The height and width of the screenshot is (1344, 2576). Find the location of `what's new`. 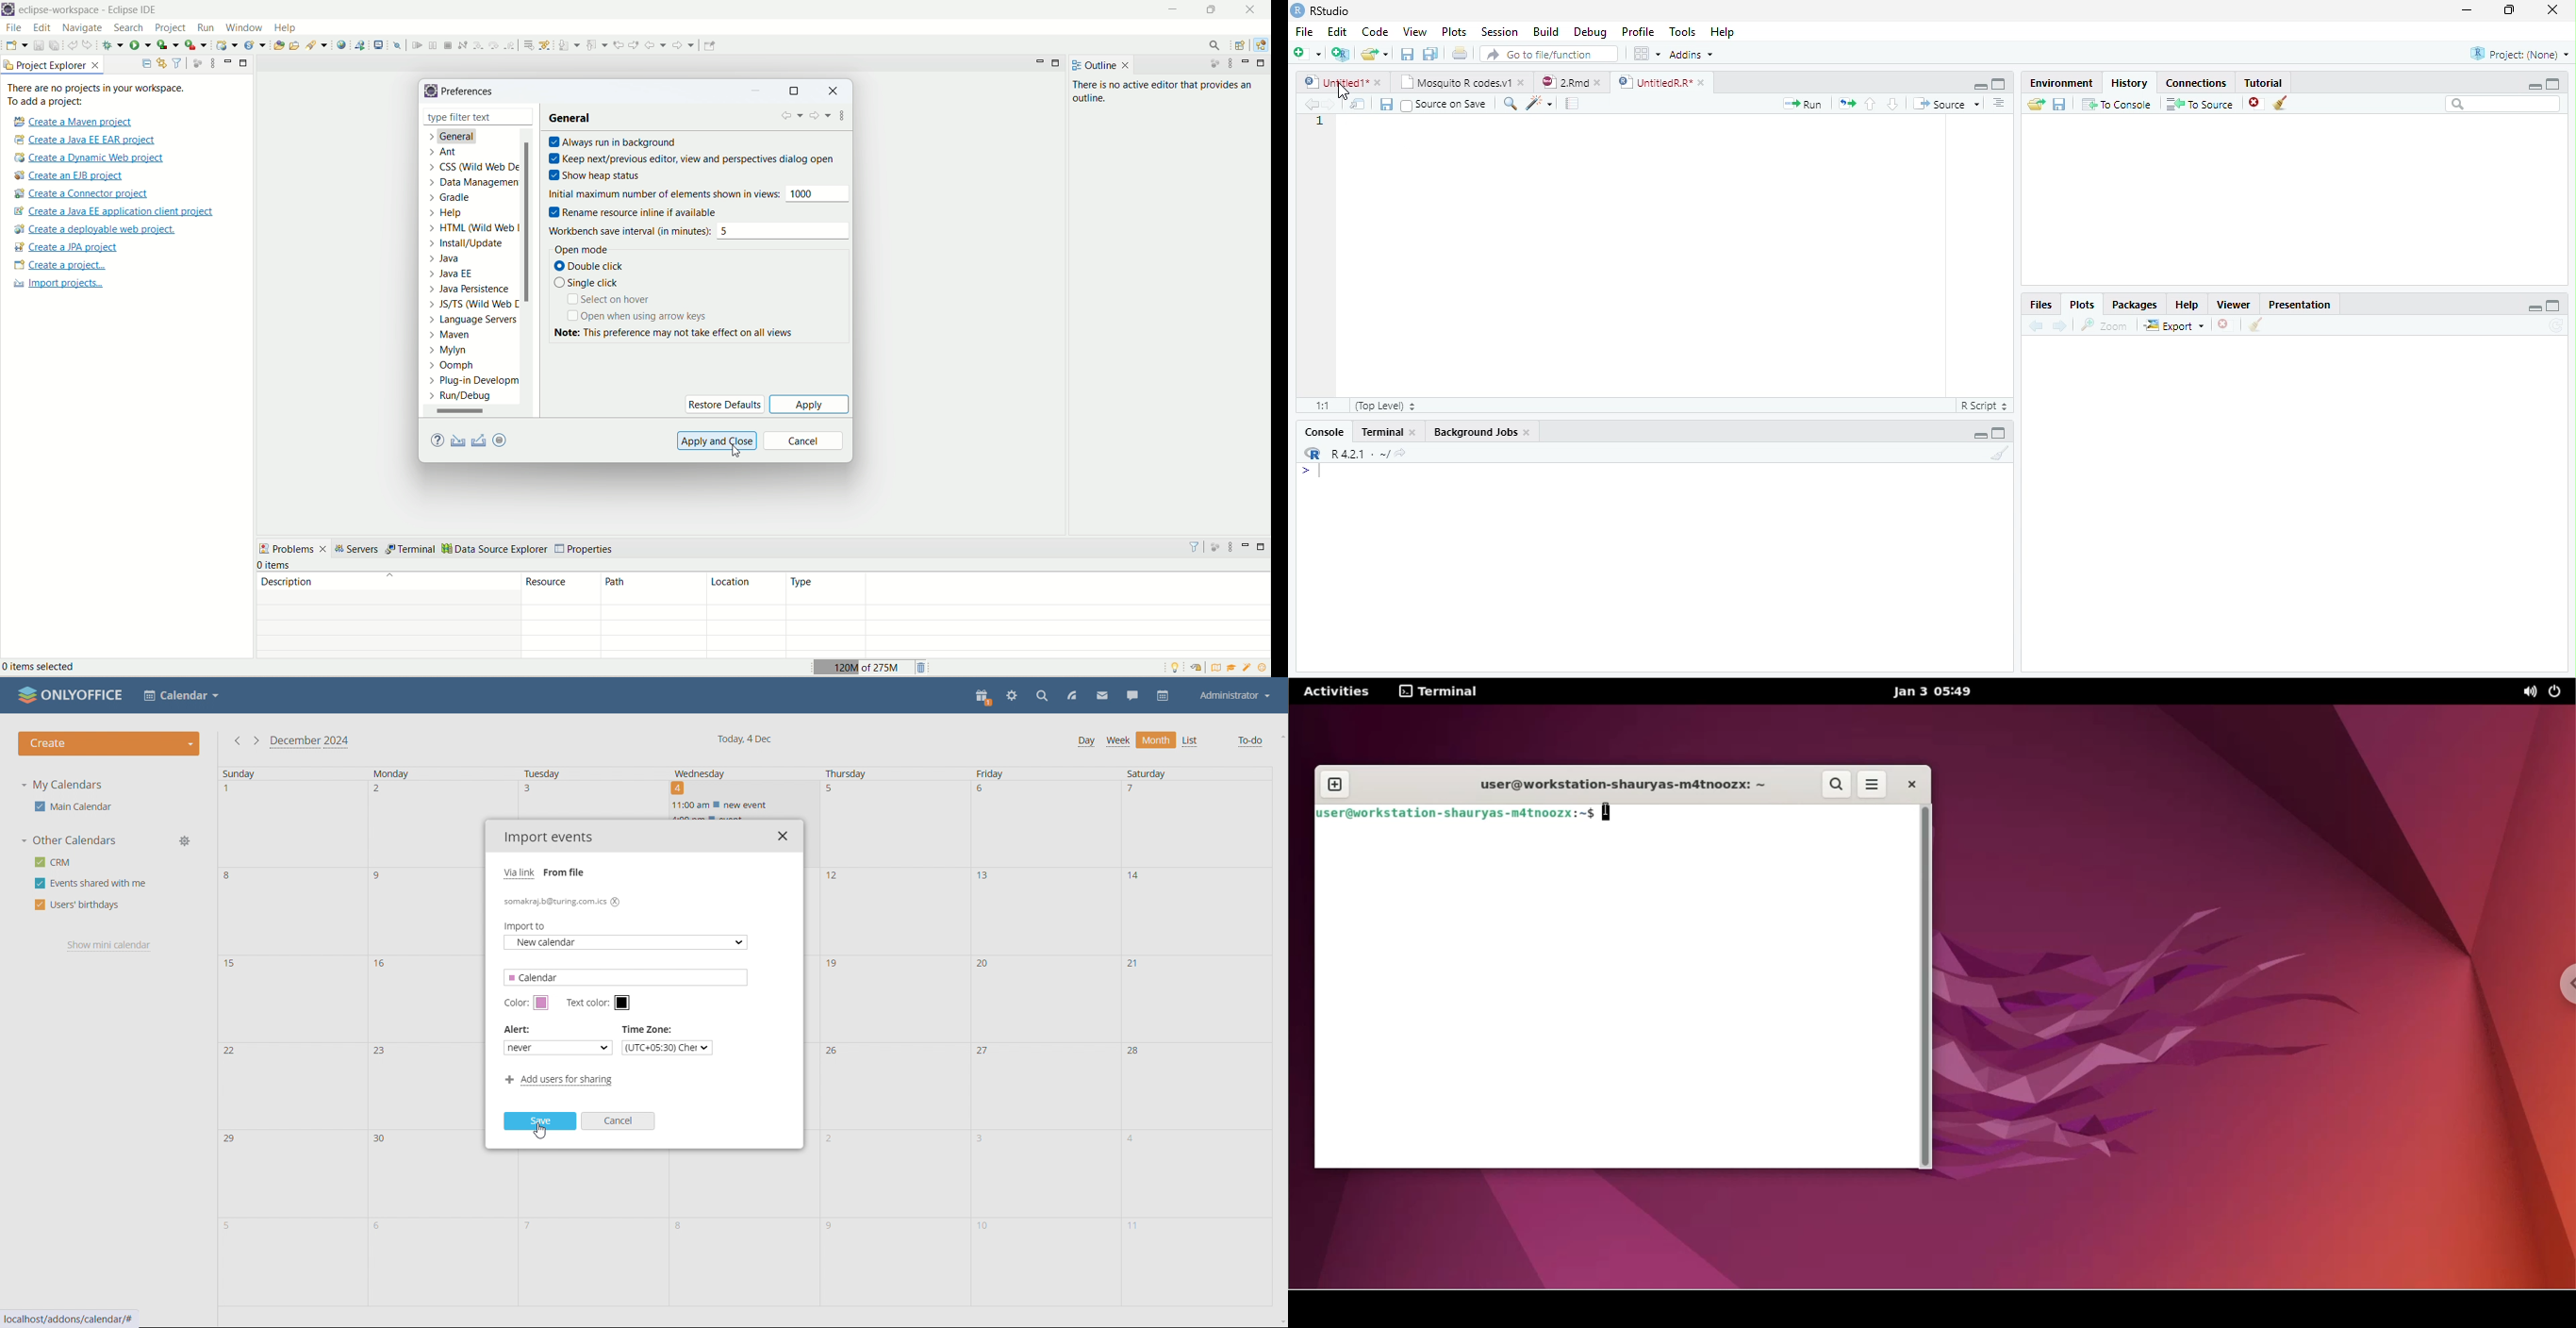

what's new is located at coordinates (1249, 669).